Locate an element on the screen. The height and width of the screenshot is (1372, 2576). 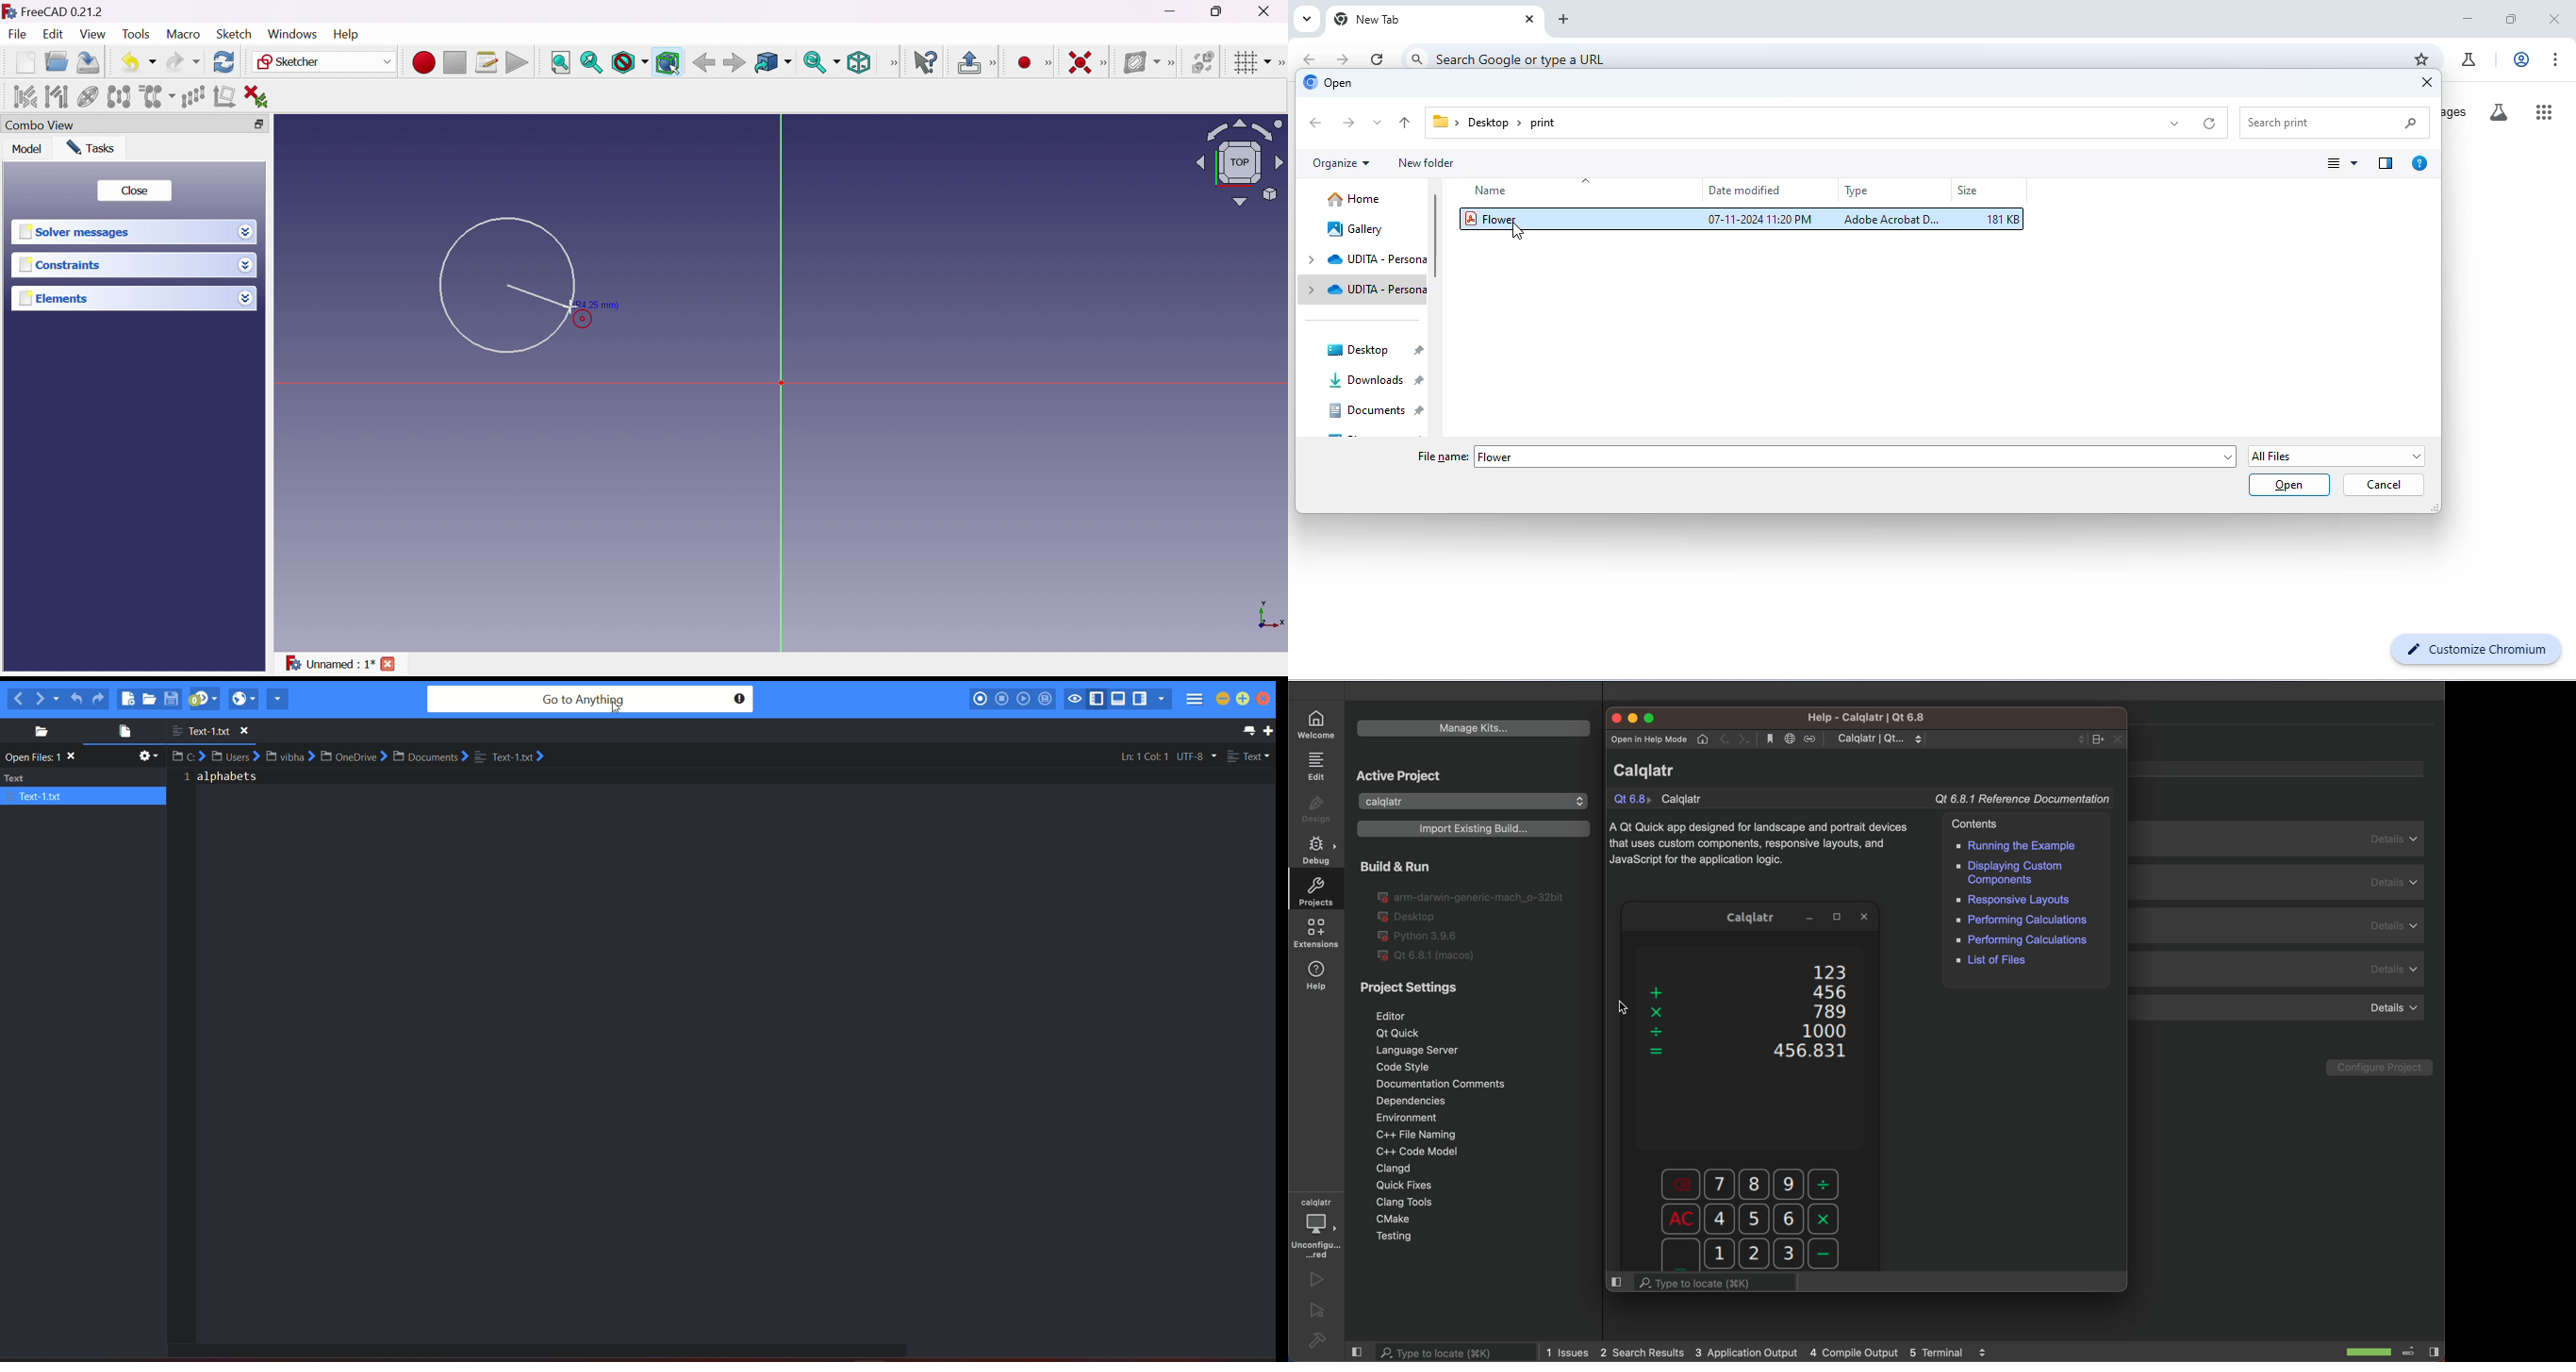
Viewing angle is located at coordinates (1240, 162).